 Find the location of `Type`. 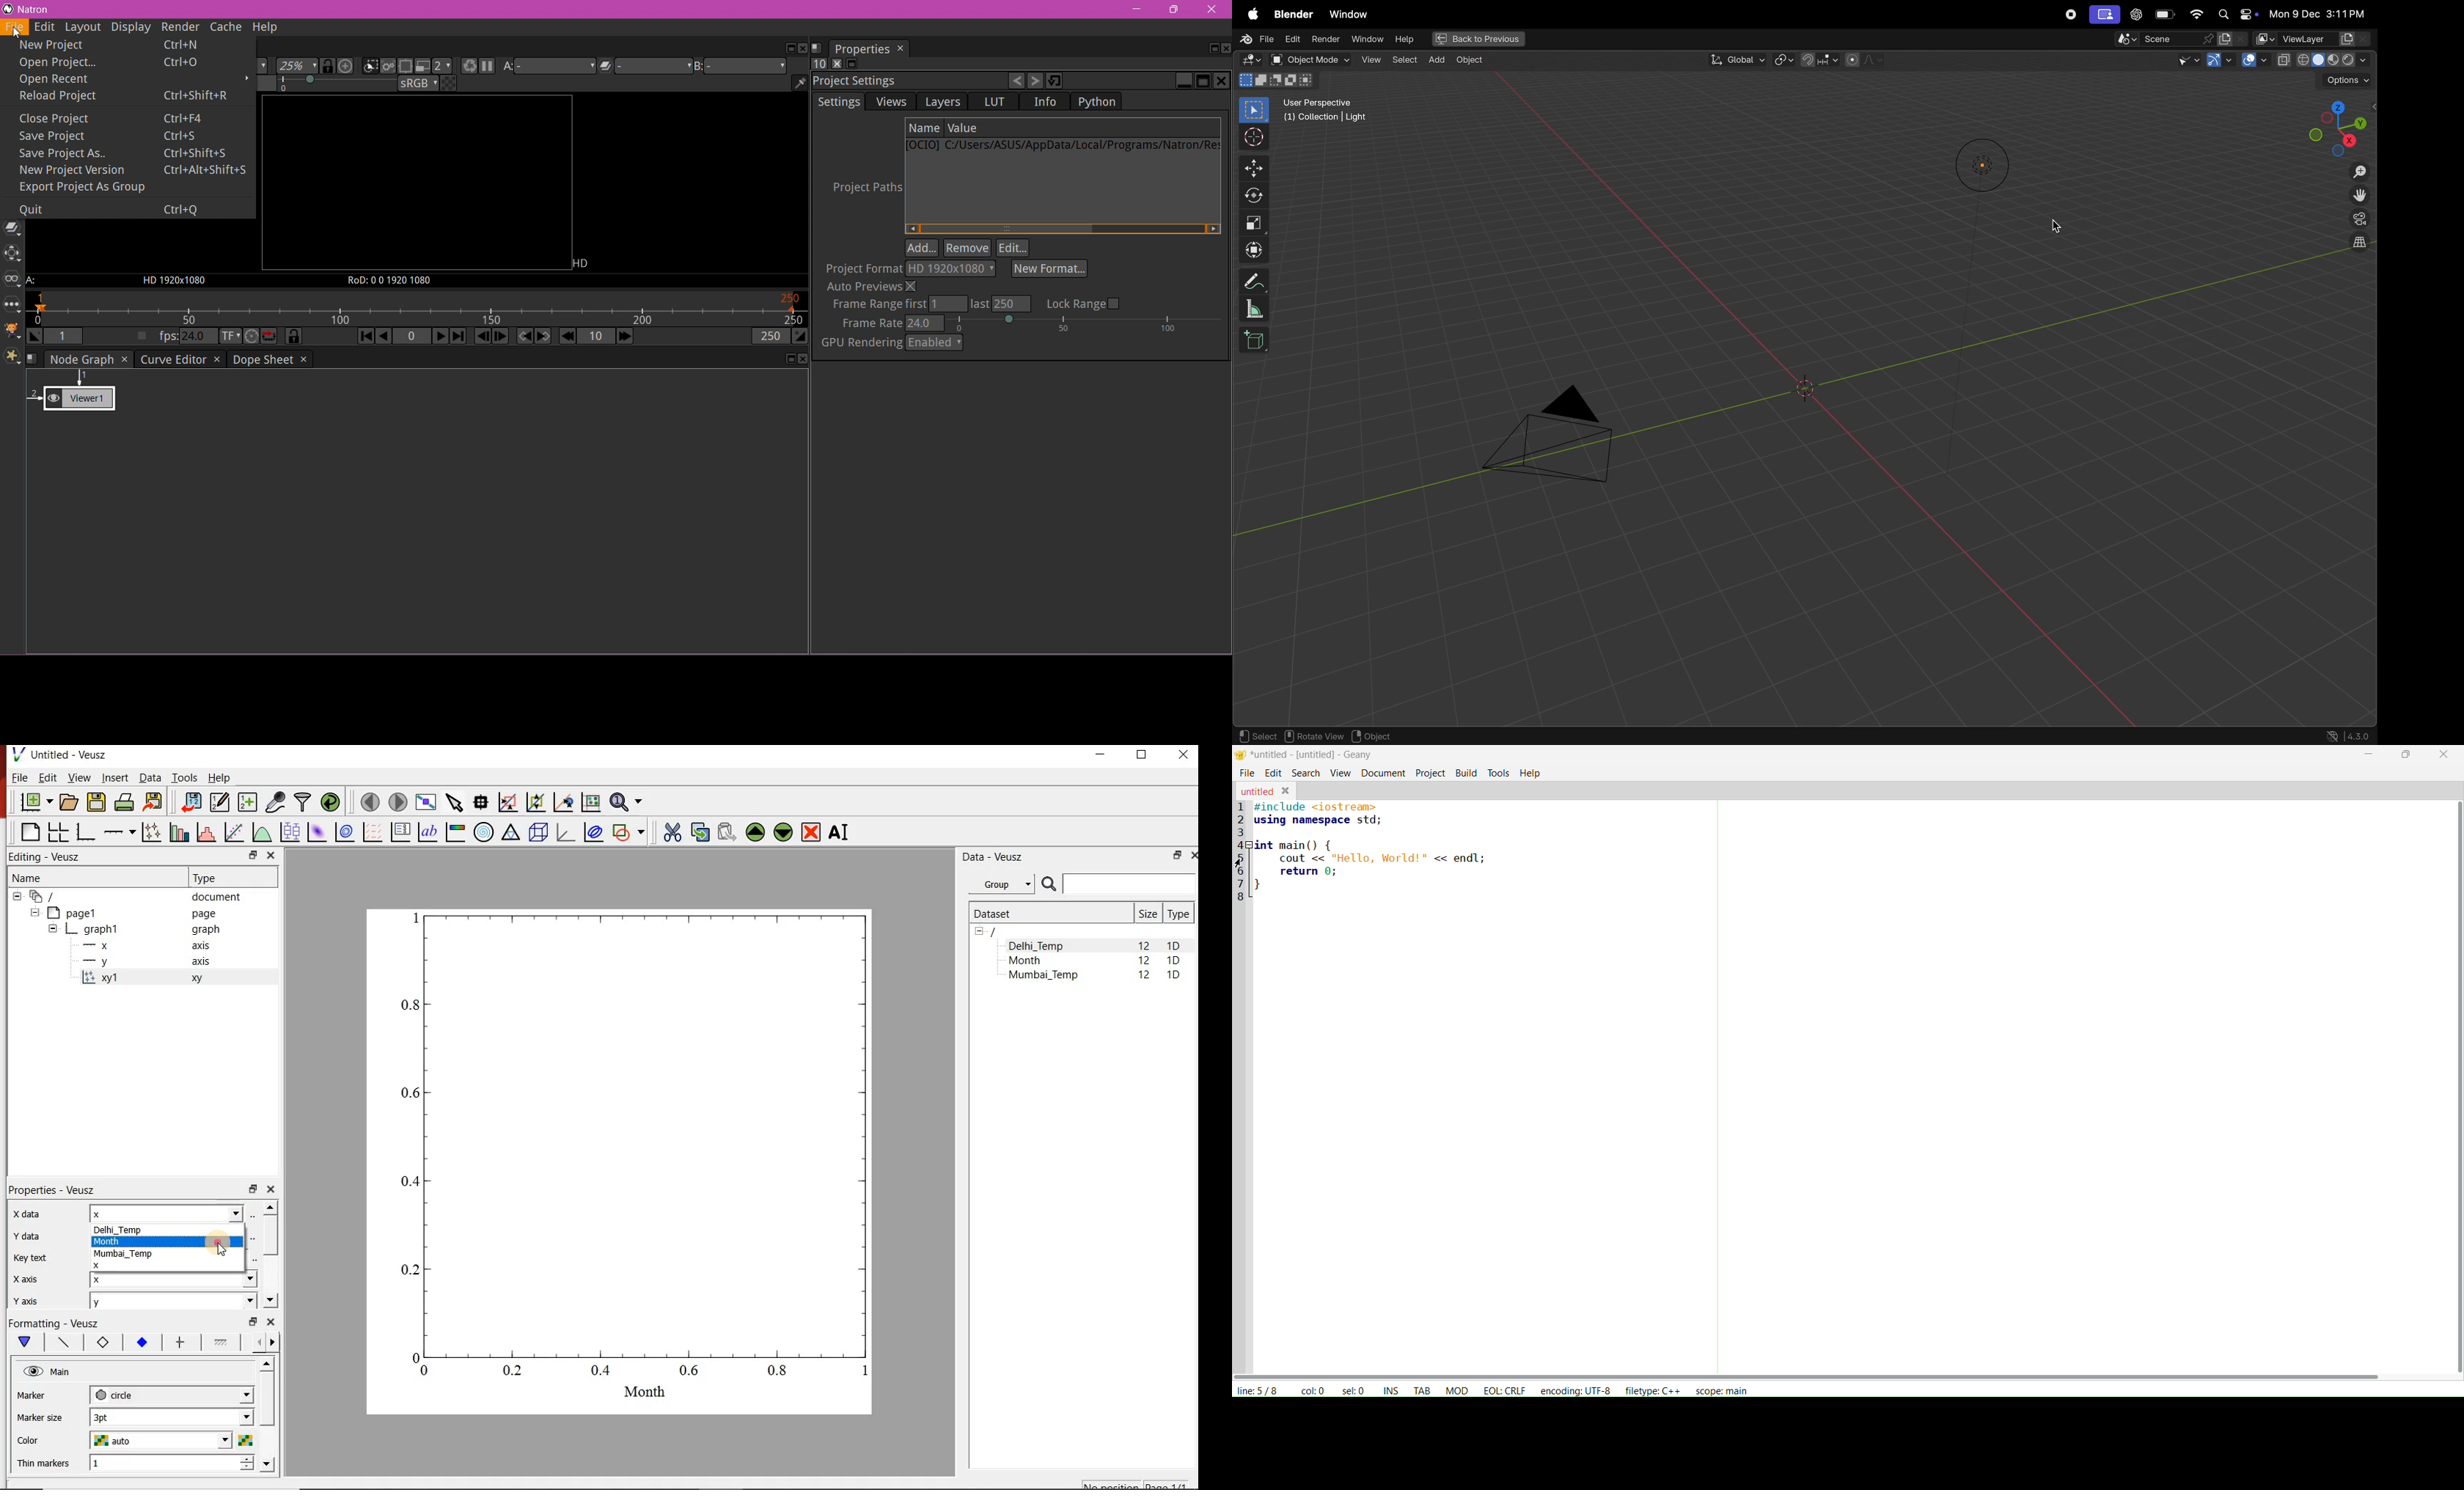

Type is located at coordinates (211, 878).